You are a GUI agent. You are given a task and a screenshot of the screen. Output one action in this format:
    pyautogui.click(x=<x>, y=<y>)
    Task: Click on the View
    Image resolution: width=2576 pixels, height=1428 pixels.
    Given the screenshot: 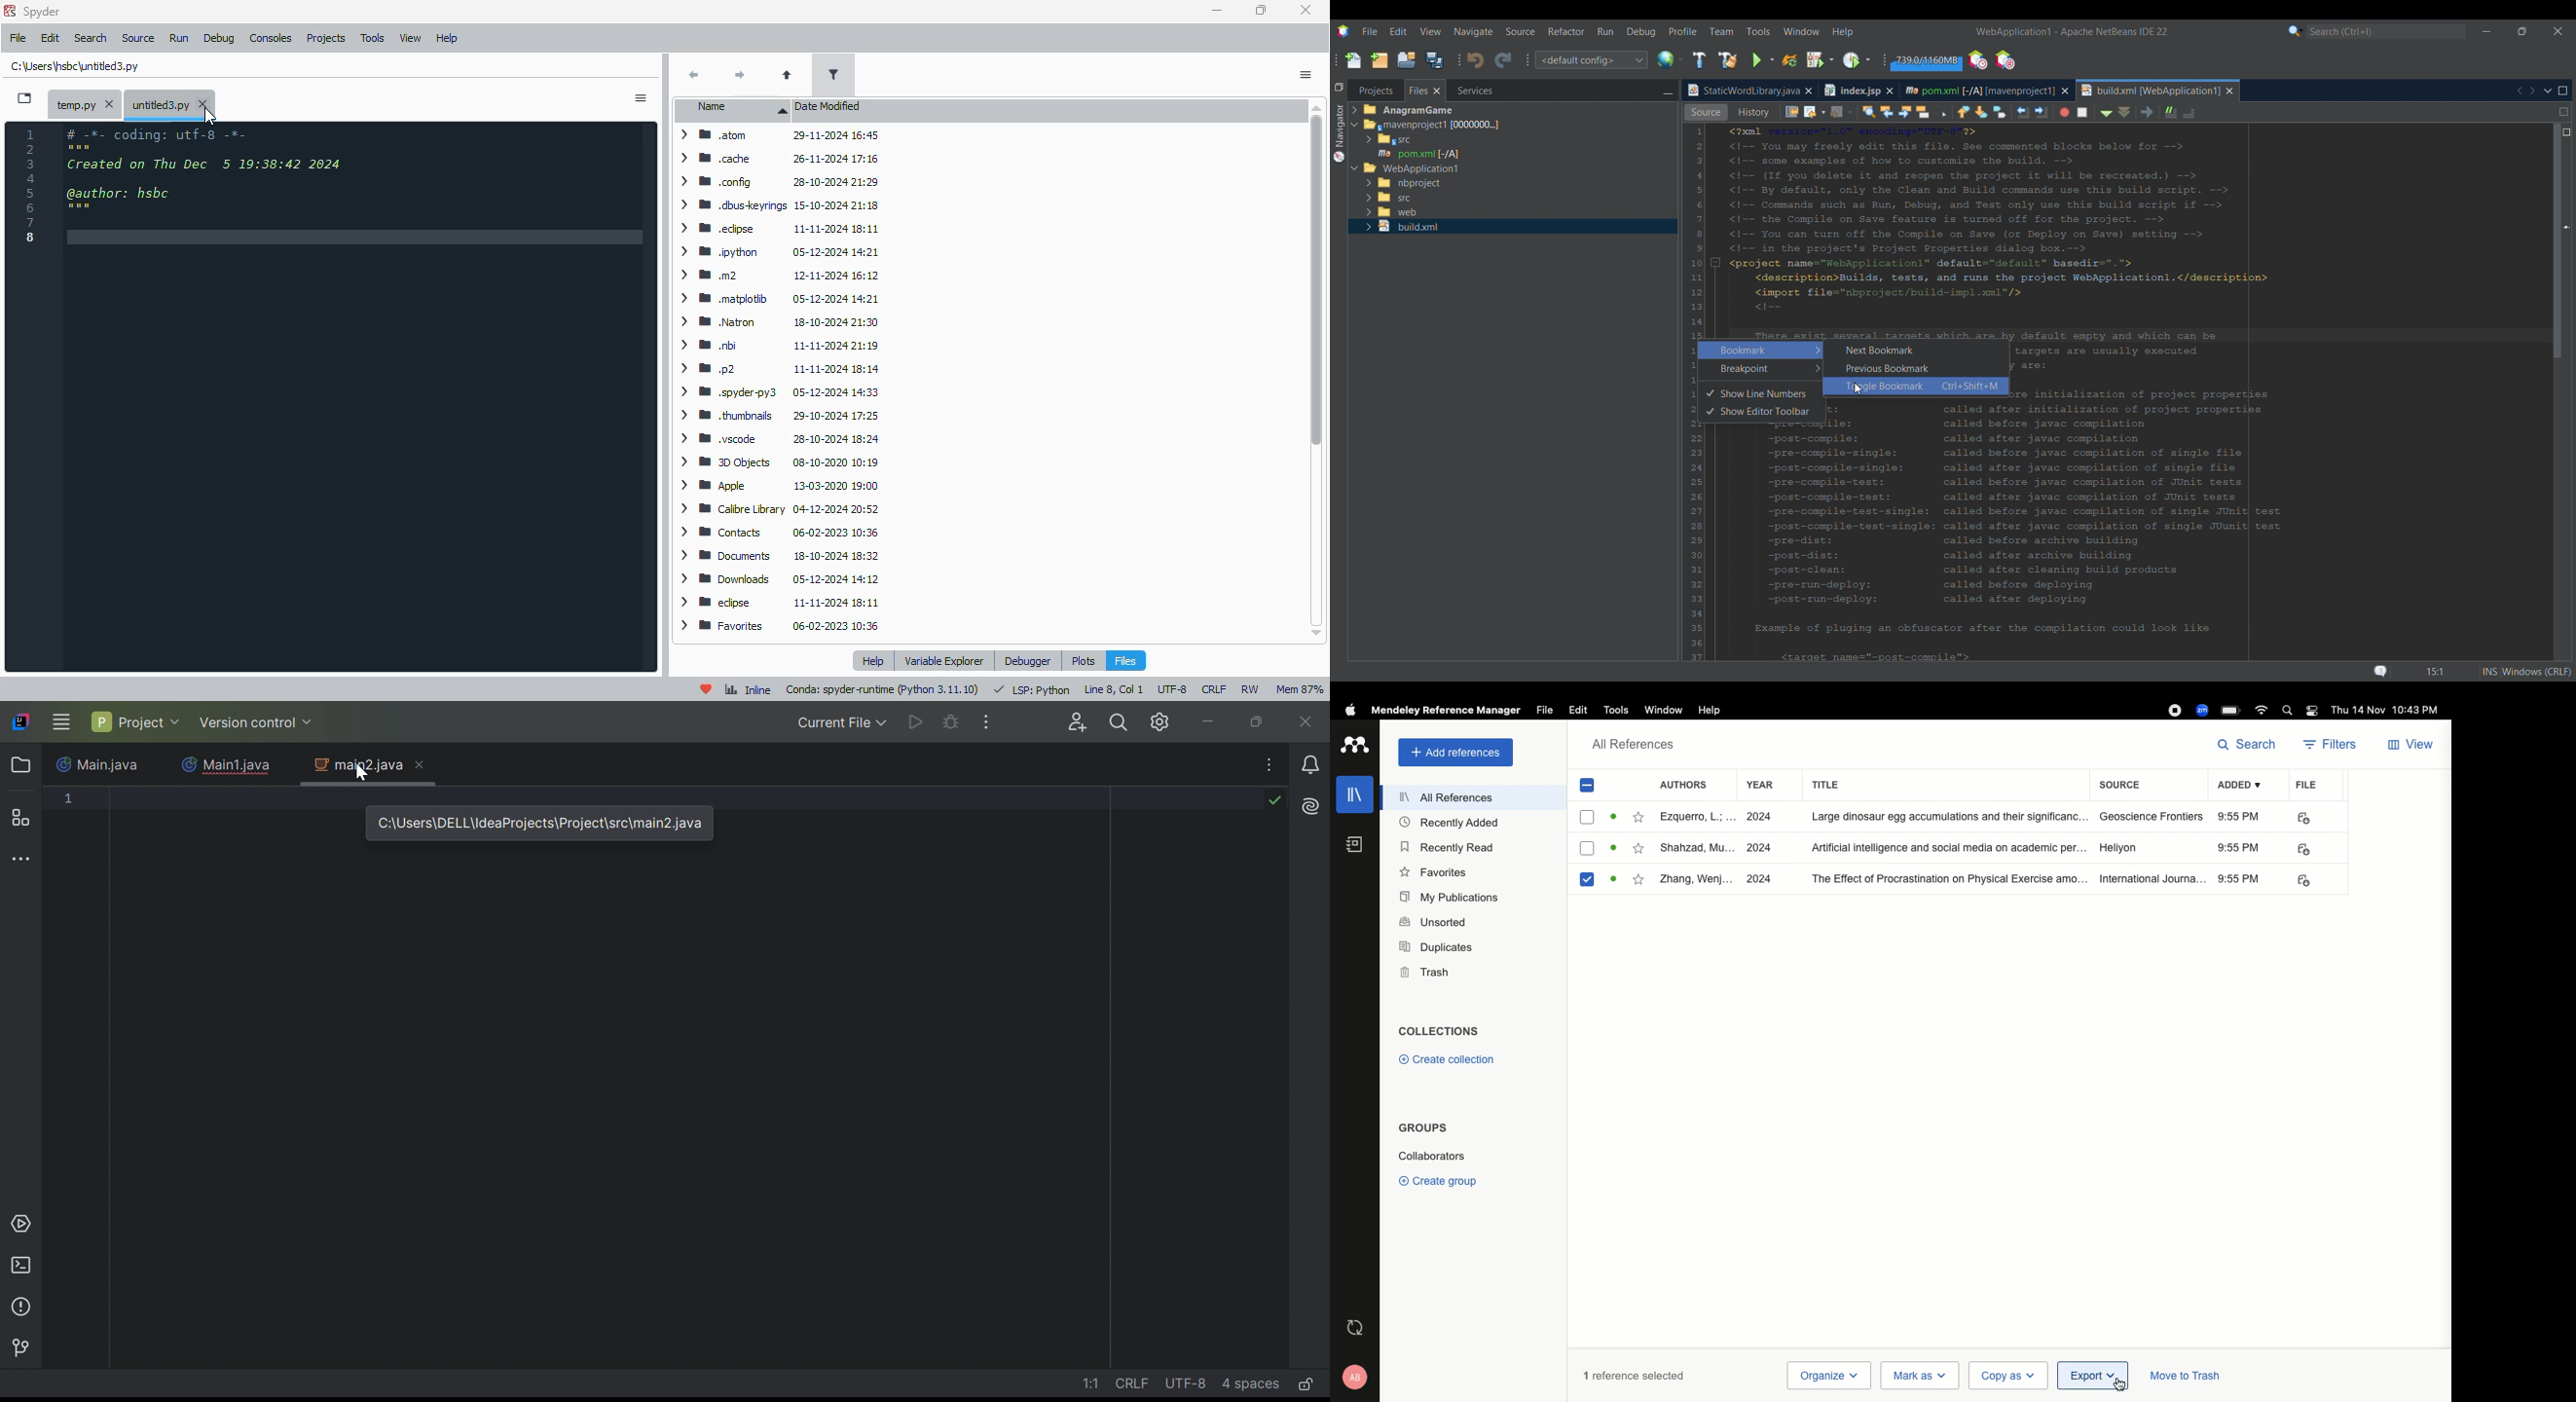 What is the action you would take?
    pyautogui.click(x=2409, y=746)
    